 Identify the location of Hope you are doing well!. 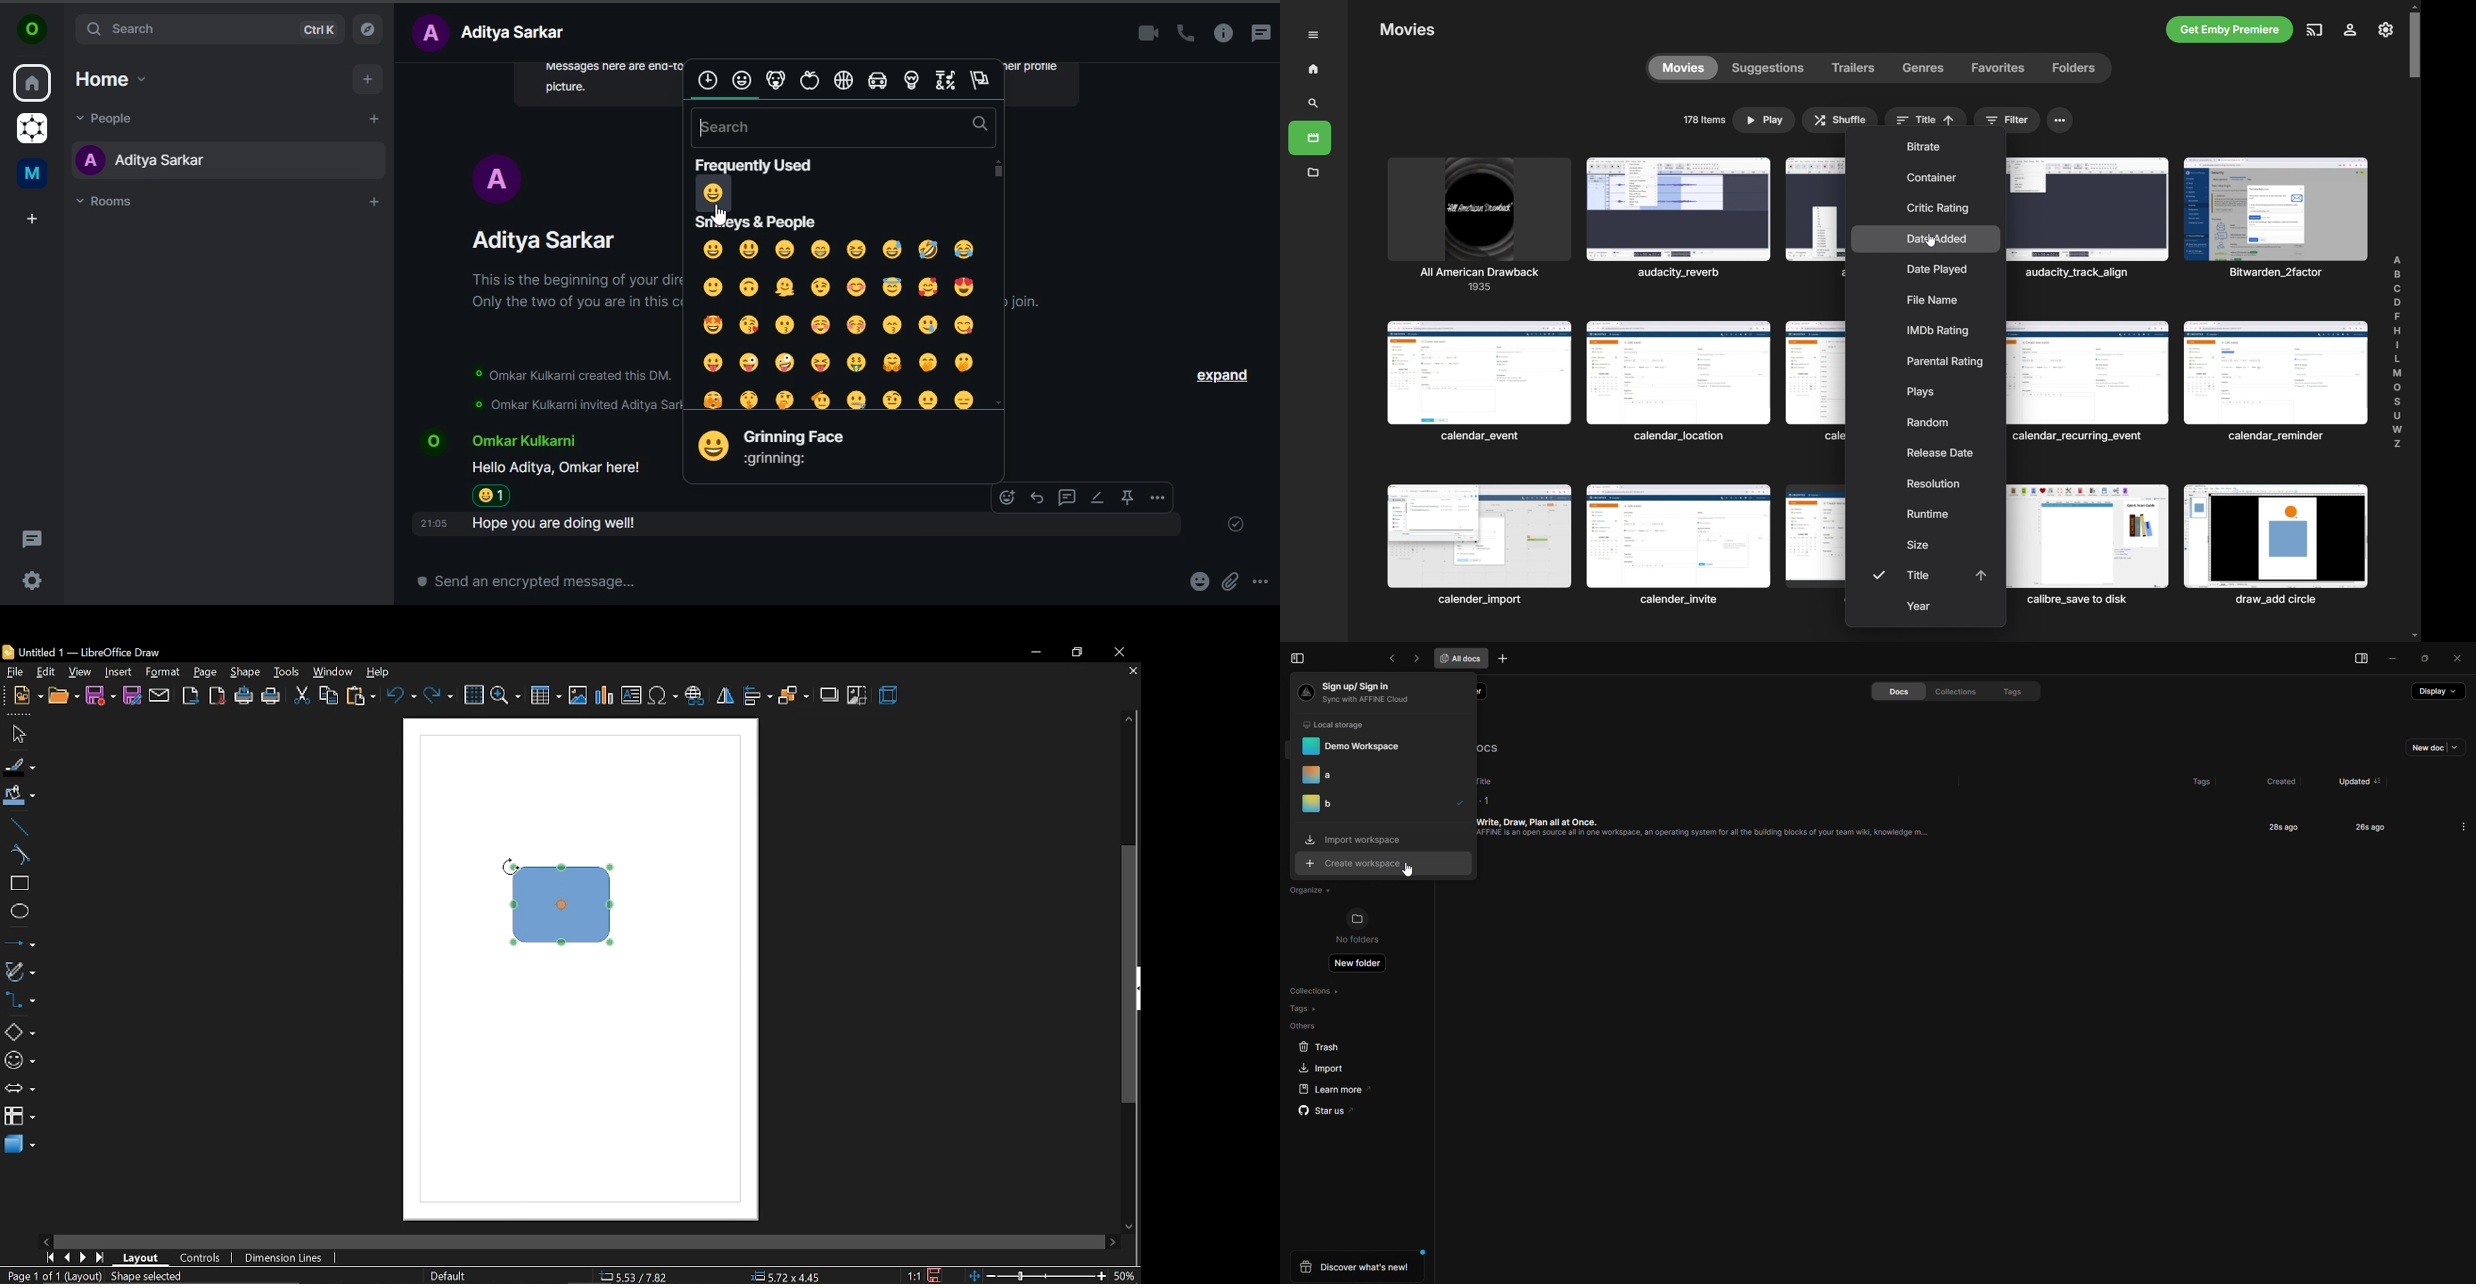
(563, 524).